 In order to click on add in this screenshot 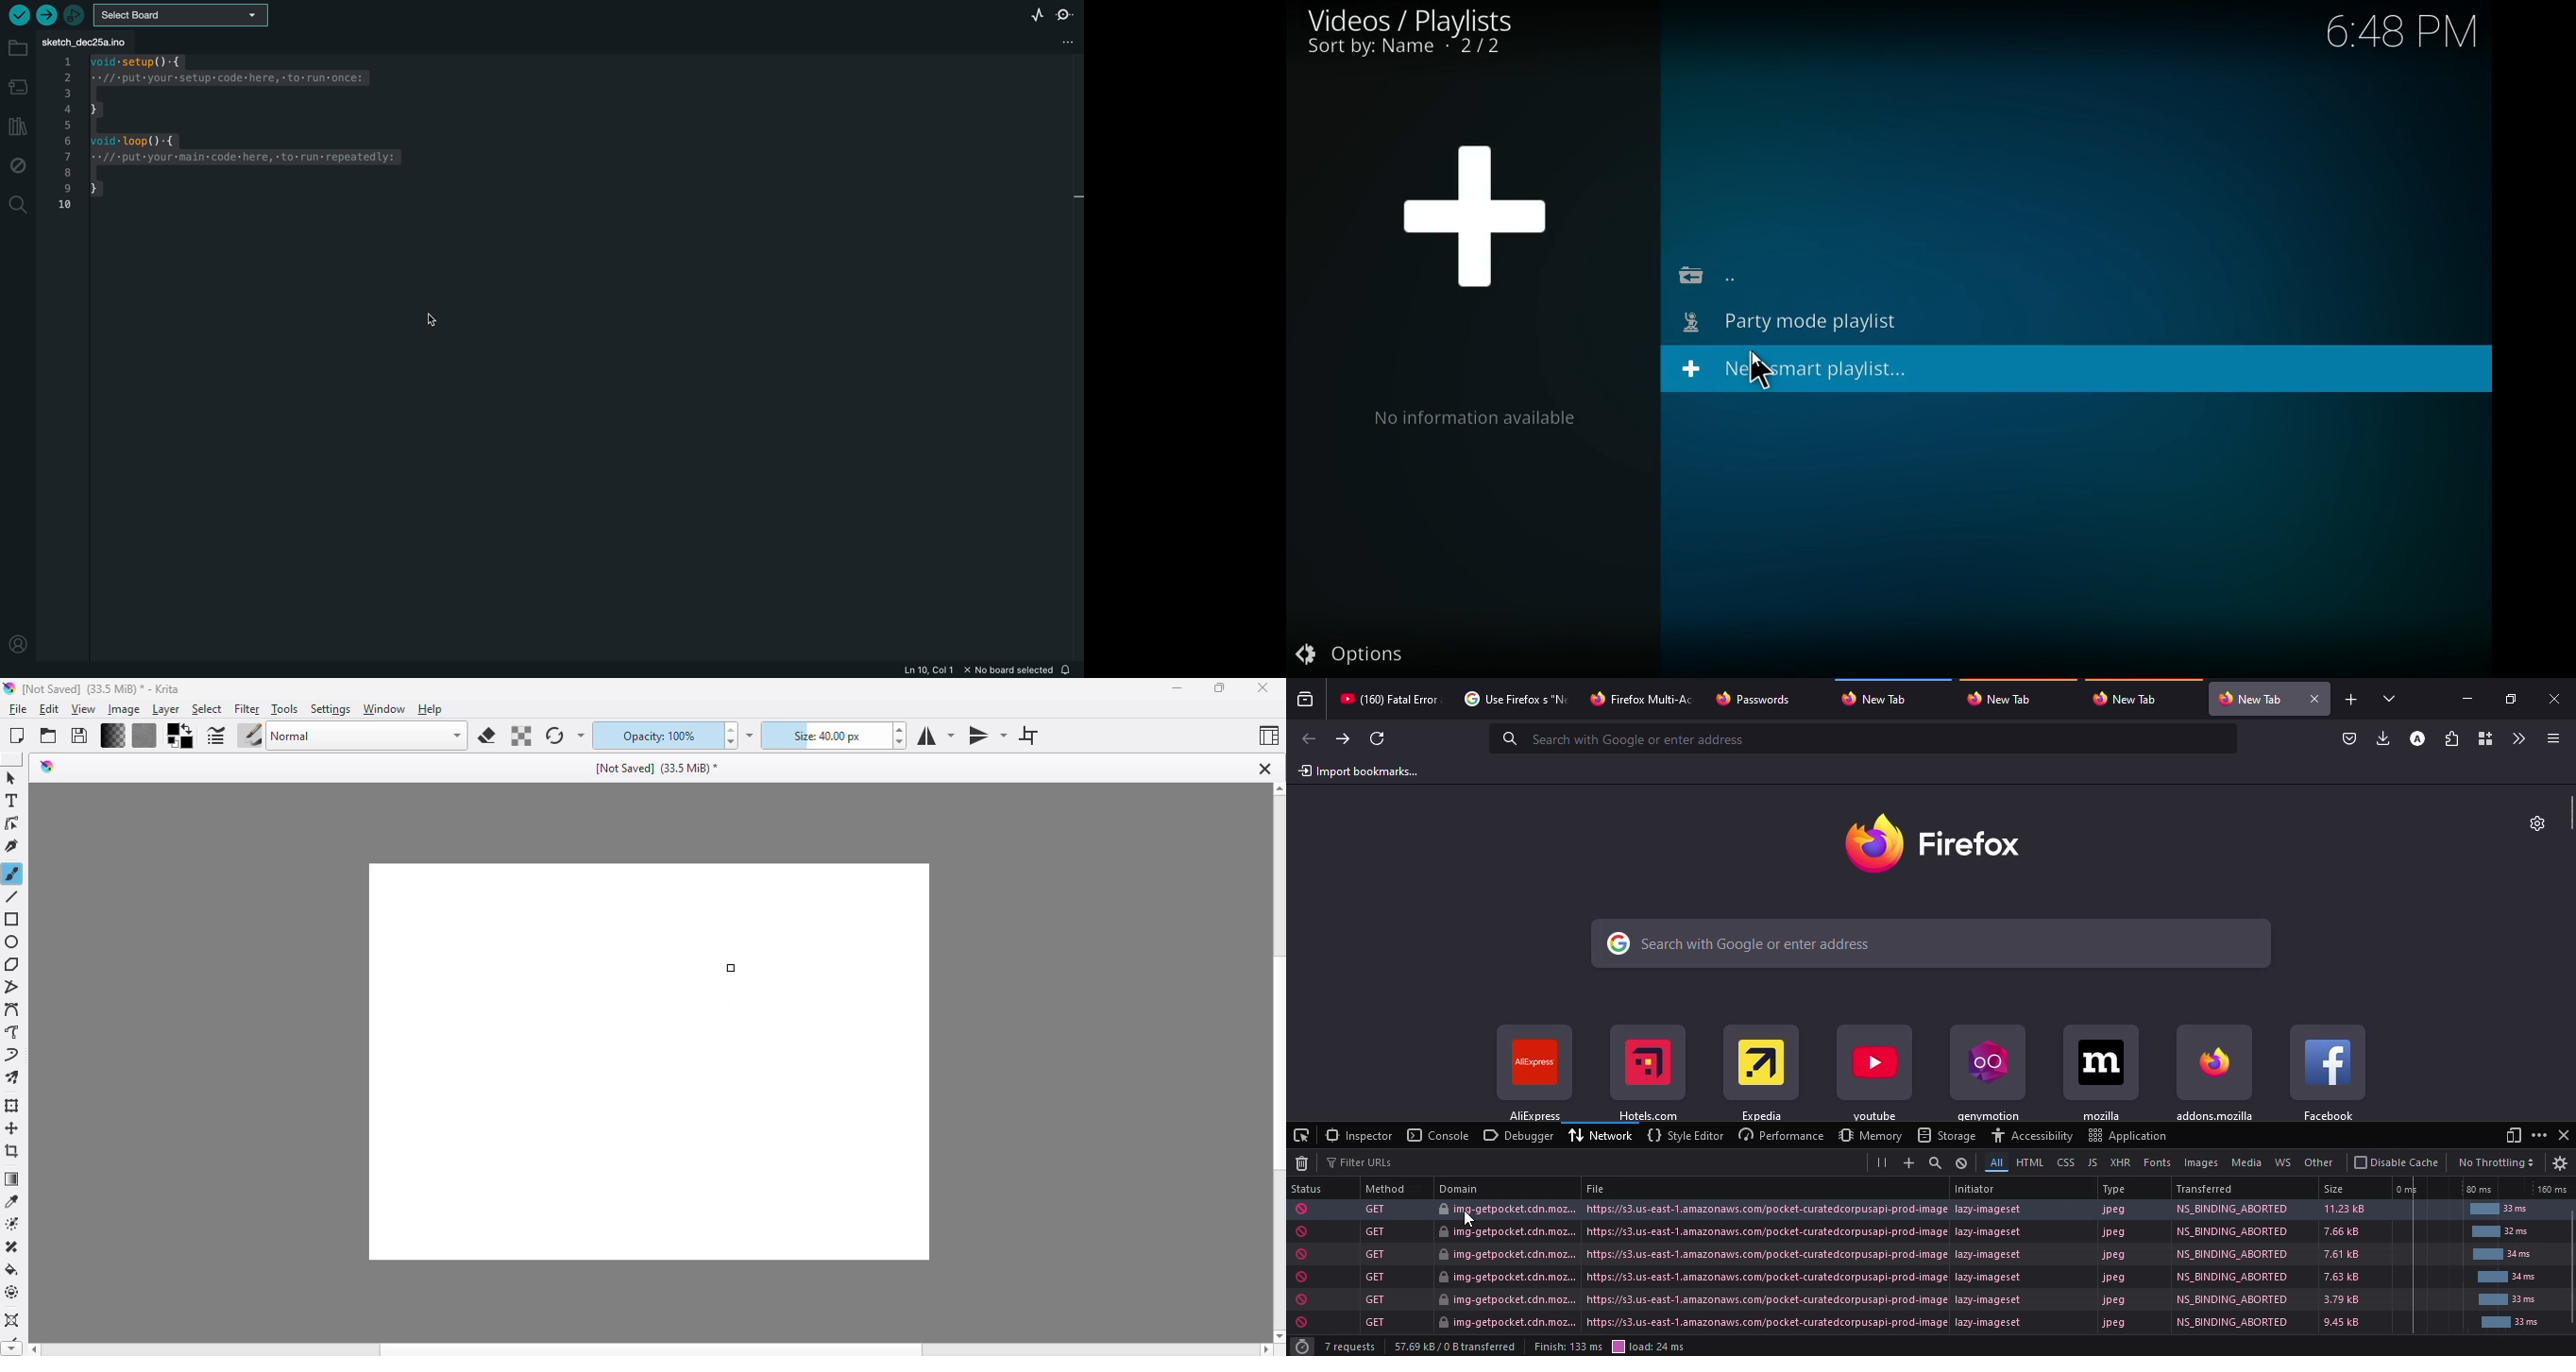, I will do `click(1905, 1162)`.